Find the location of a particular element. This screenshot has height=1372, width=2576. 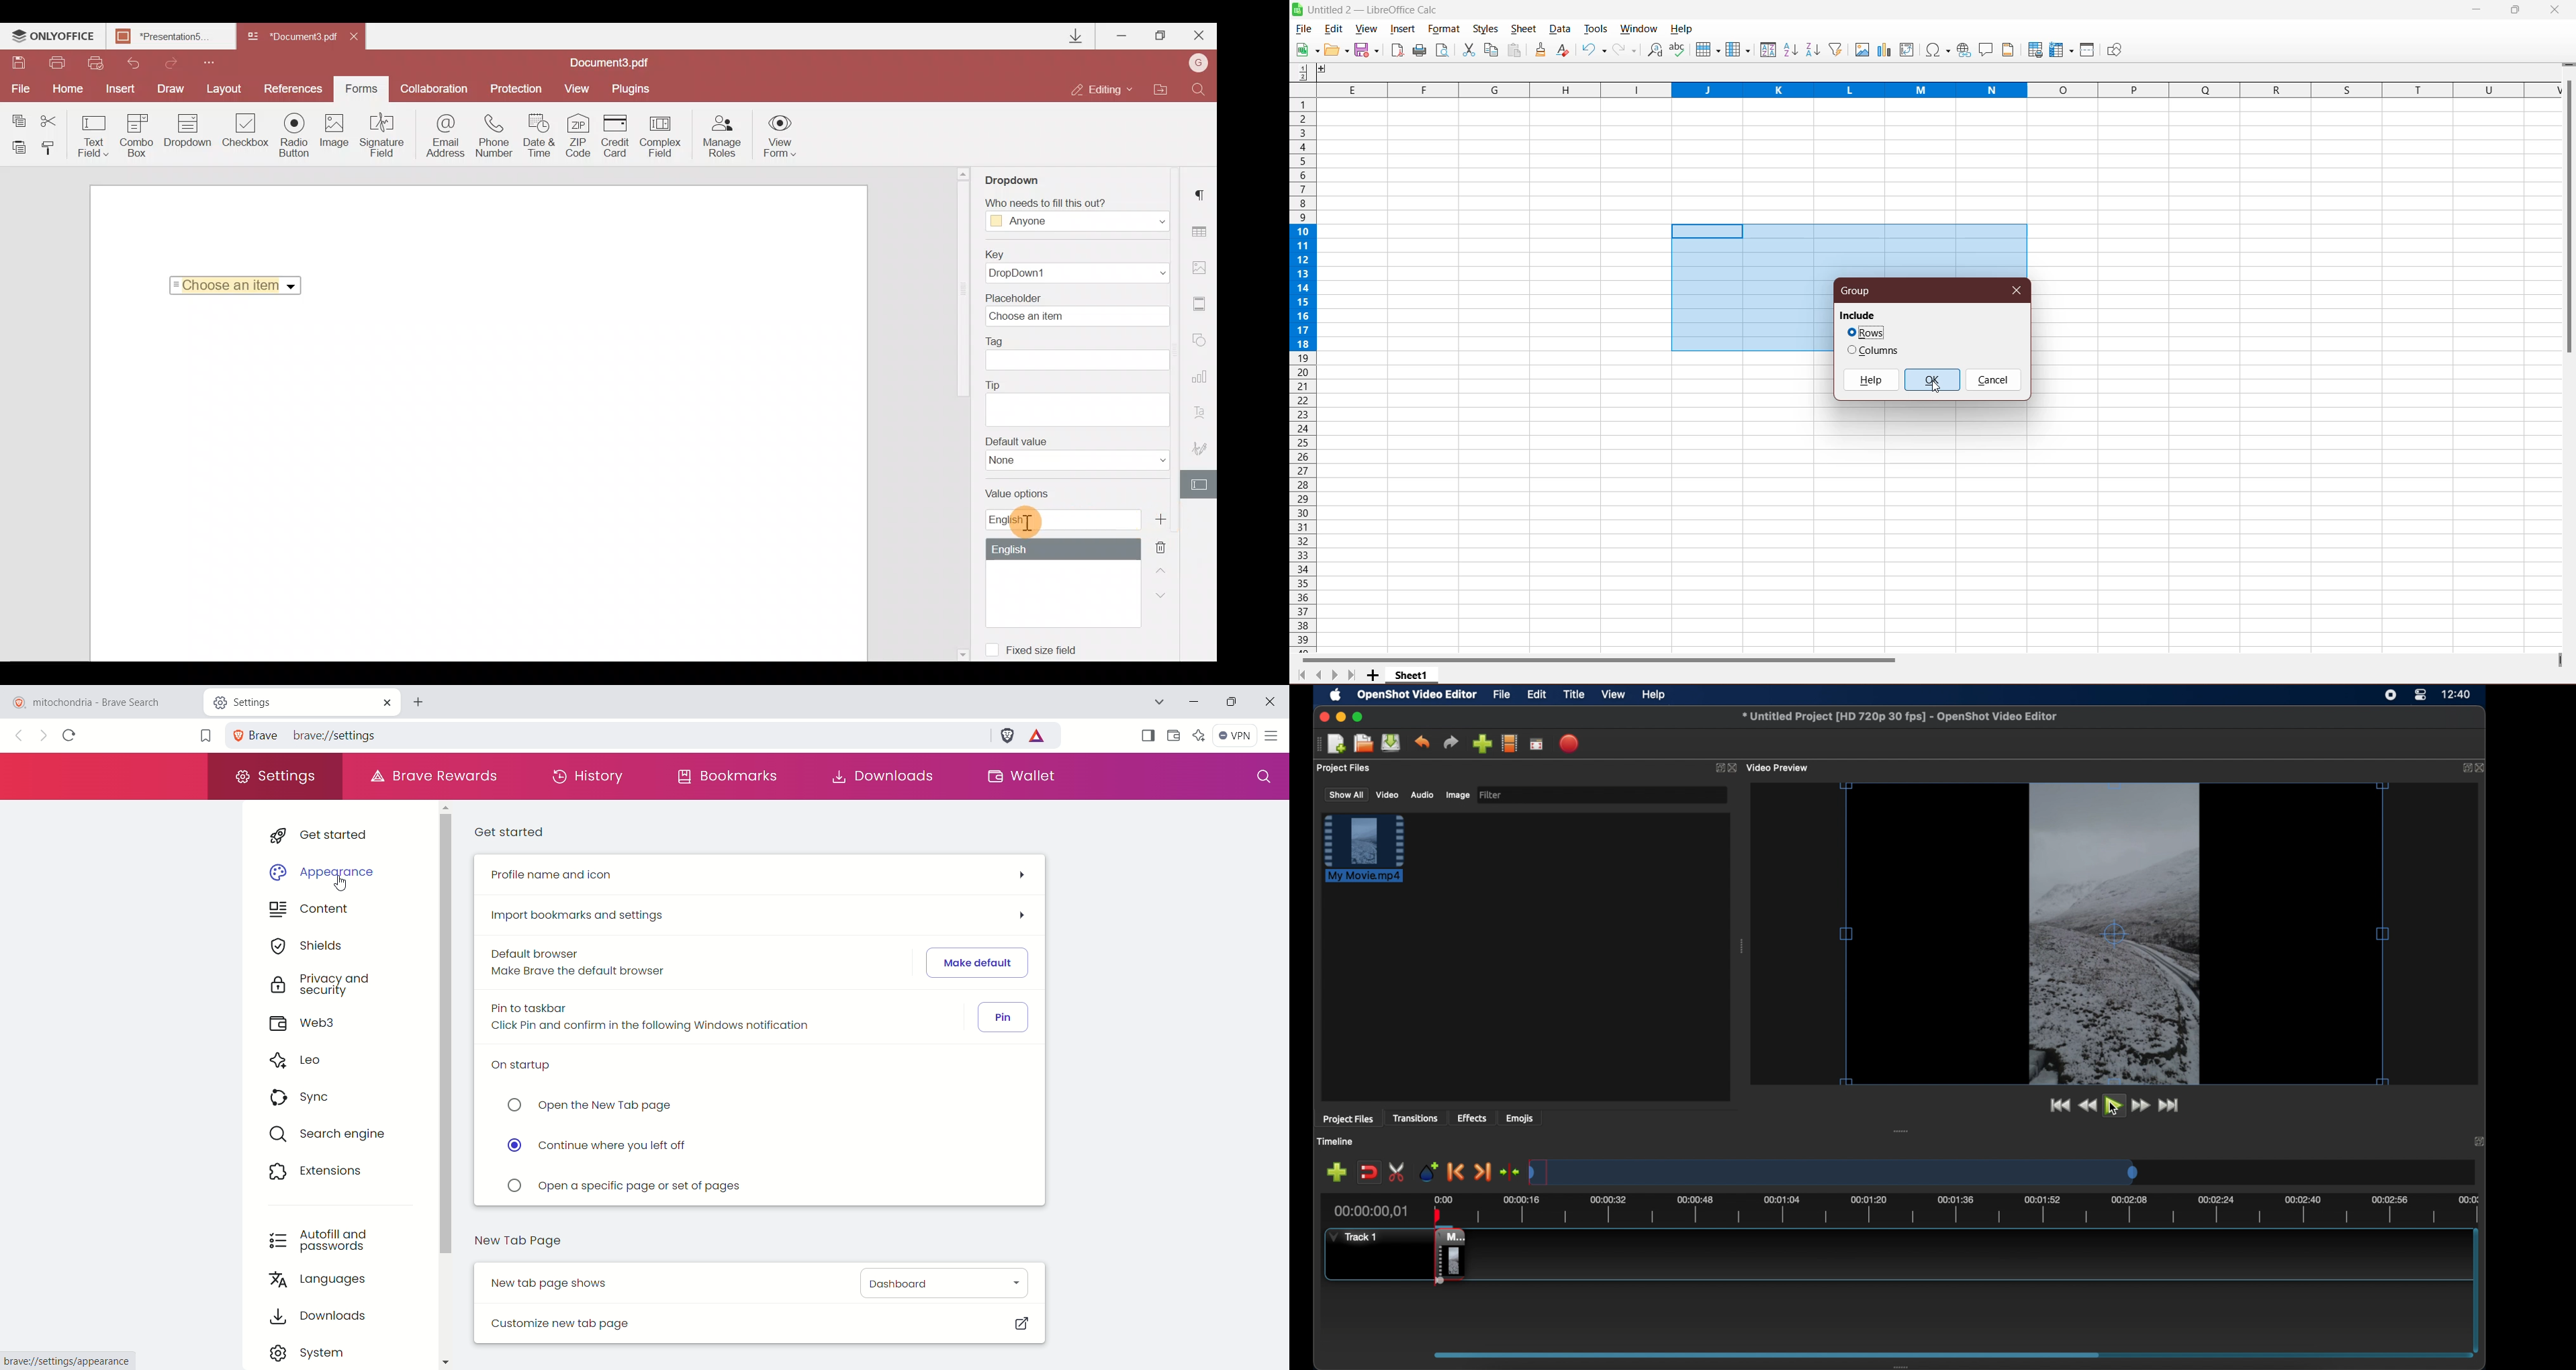

Rows is located at coordinates (1706, 51).